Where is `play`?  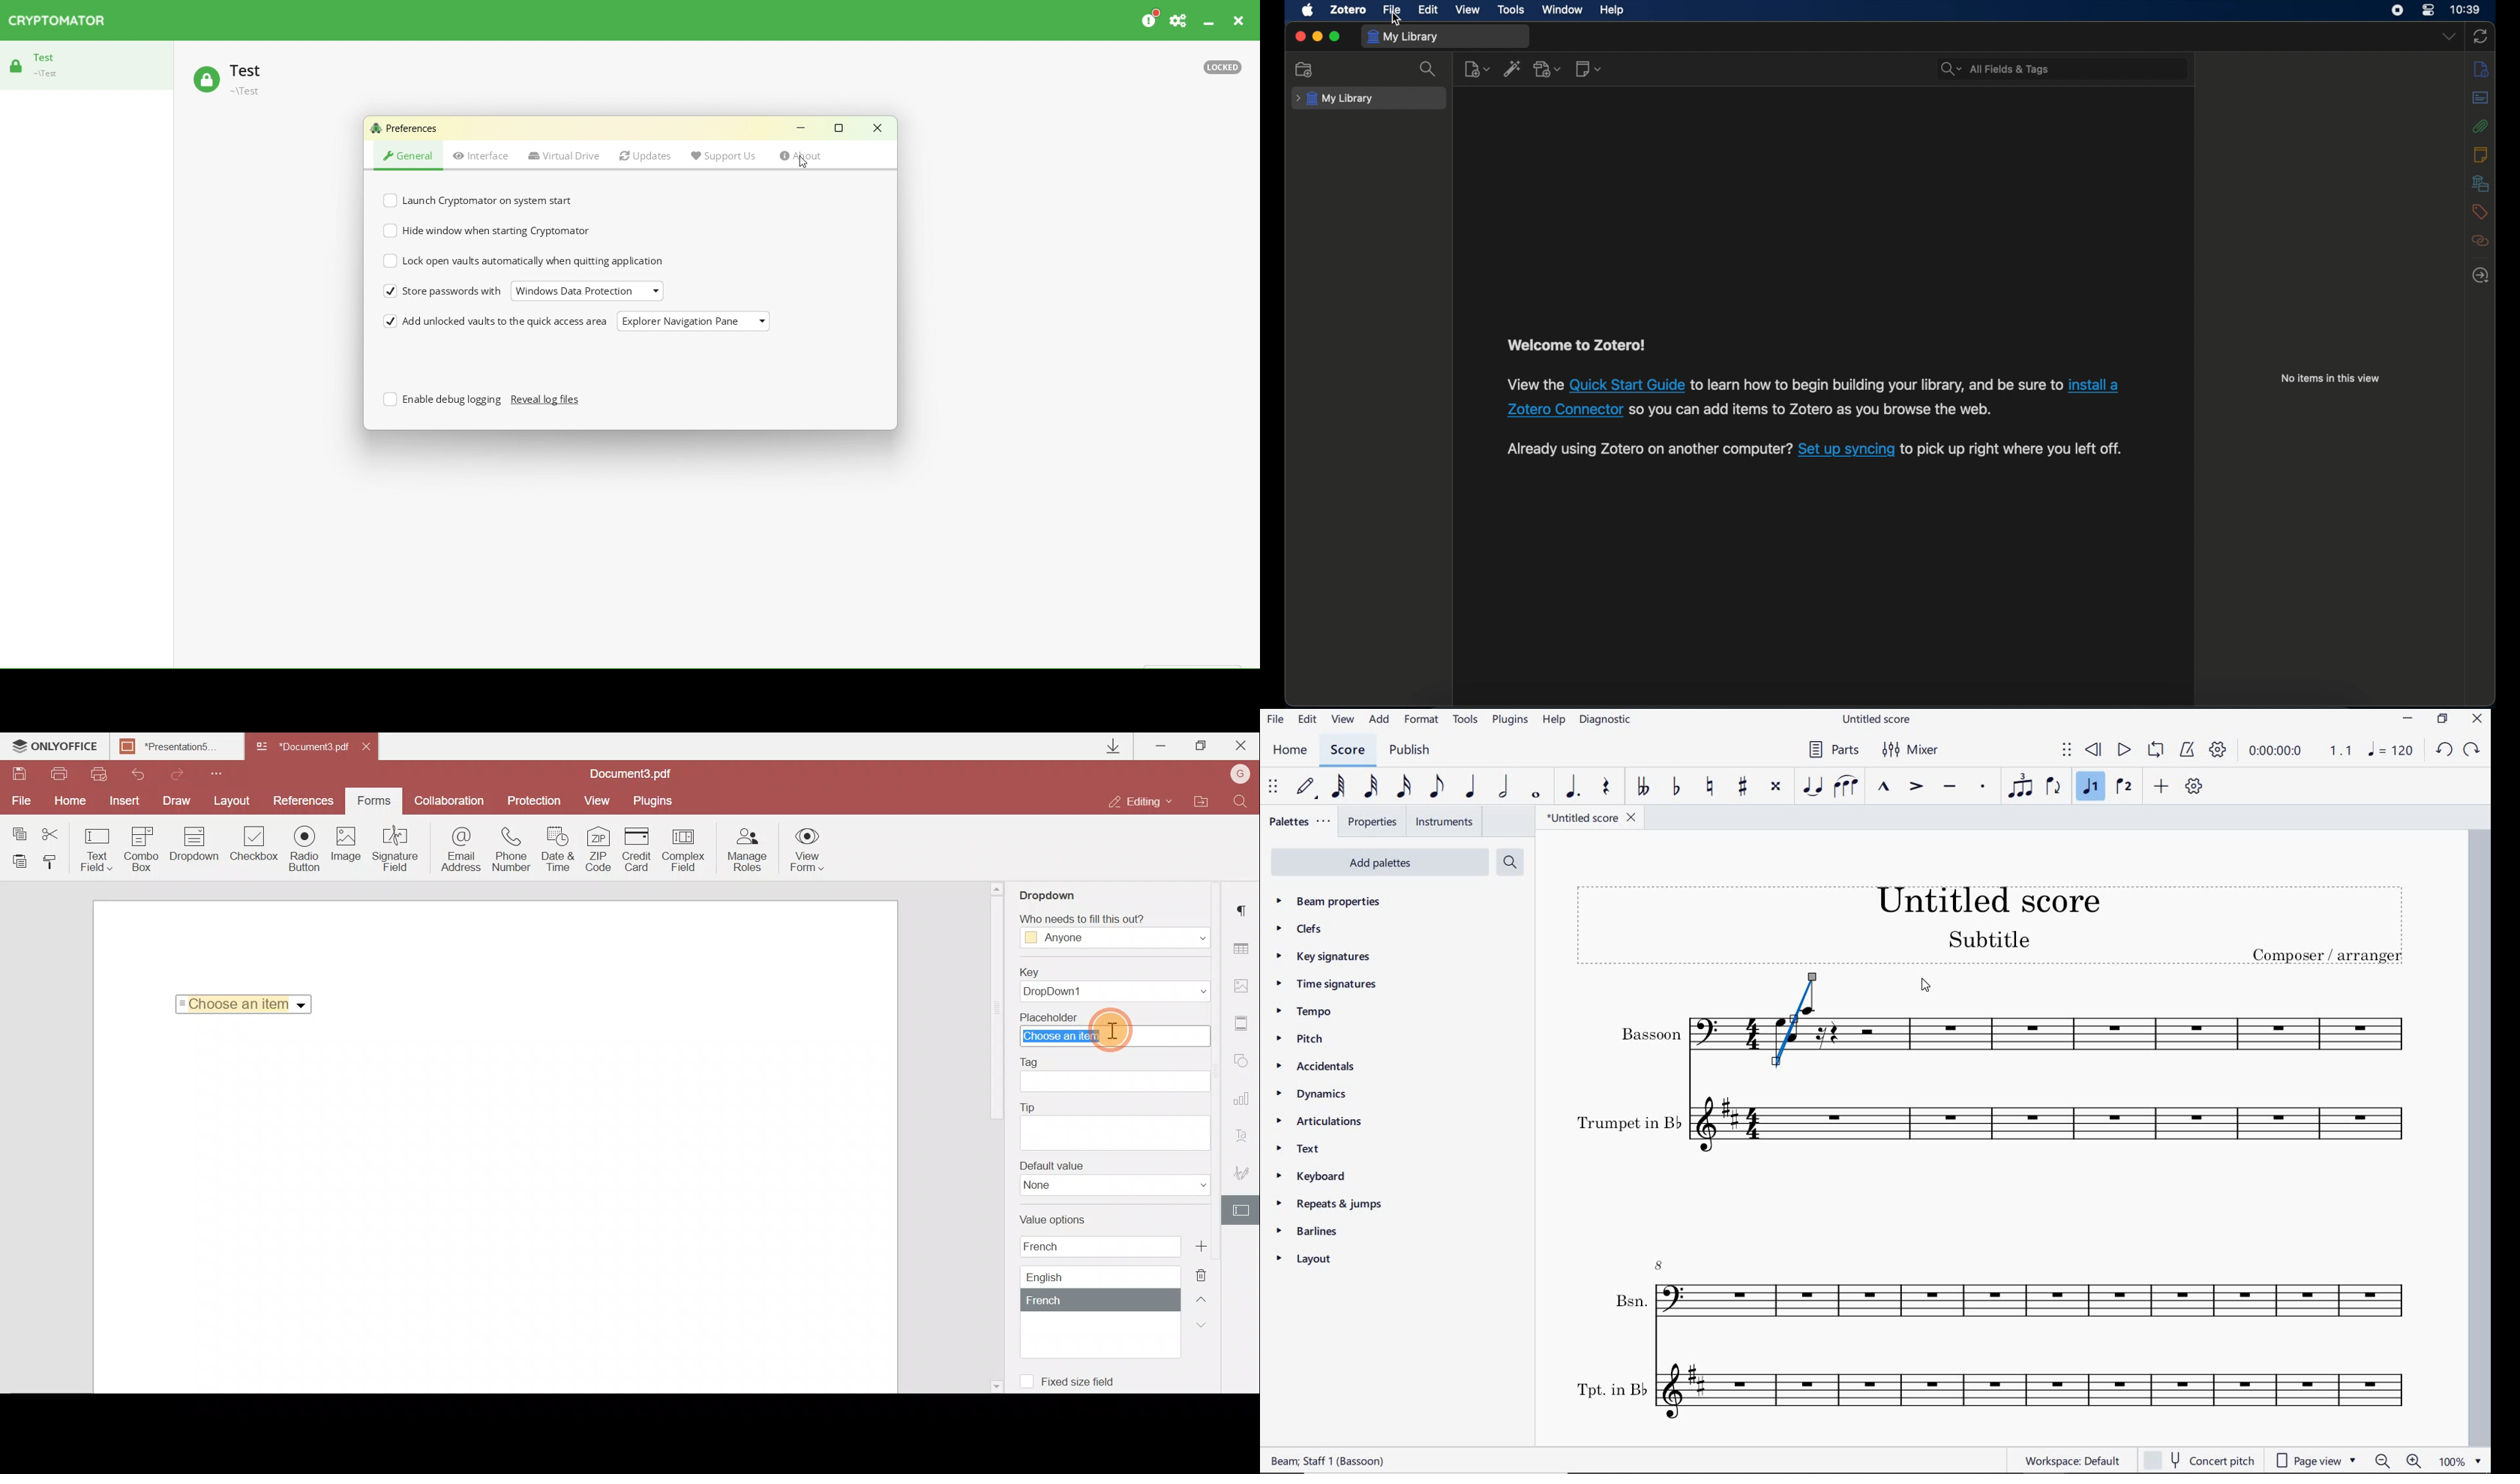 play is located at coordinates (2124, 751).